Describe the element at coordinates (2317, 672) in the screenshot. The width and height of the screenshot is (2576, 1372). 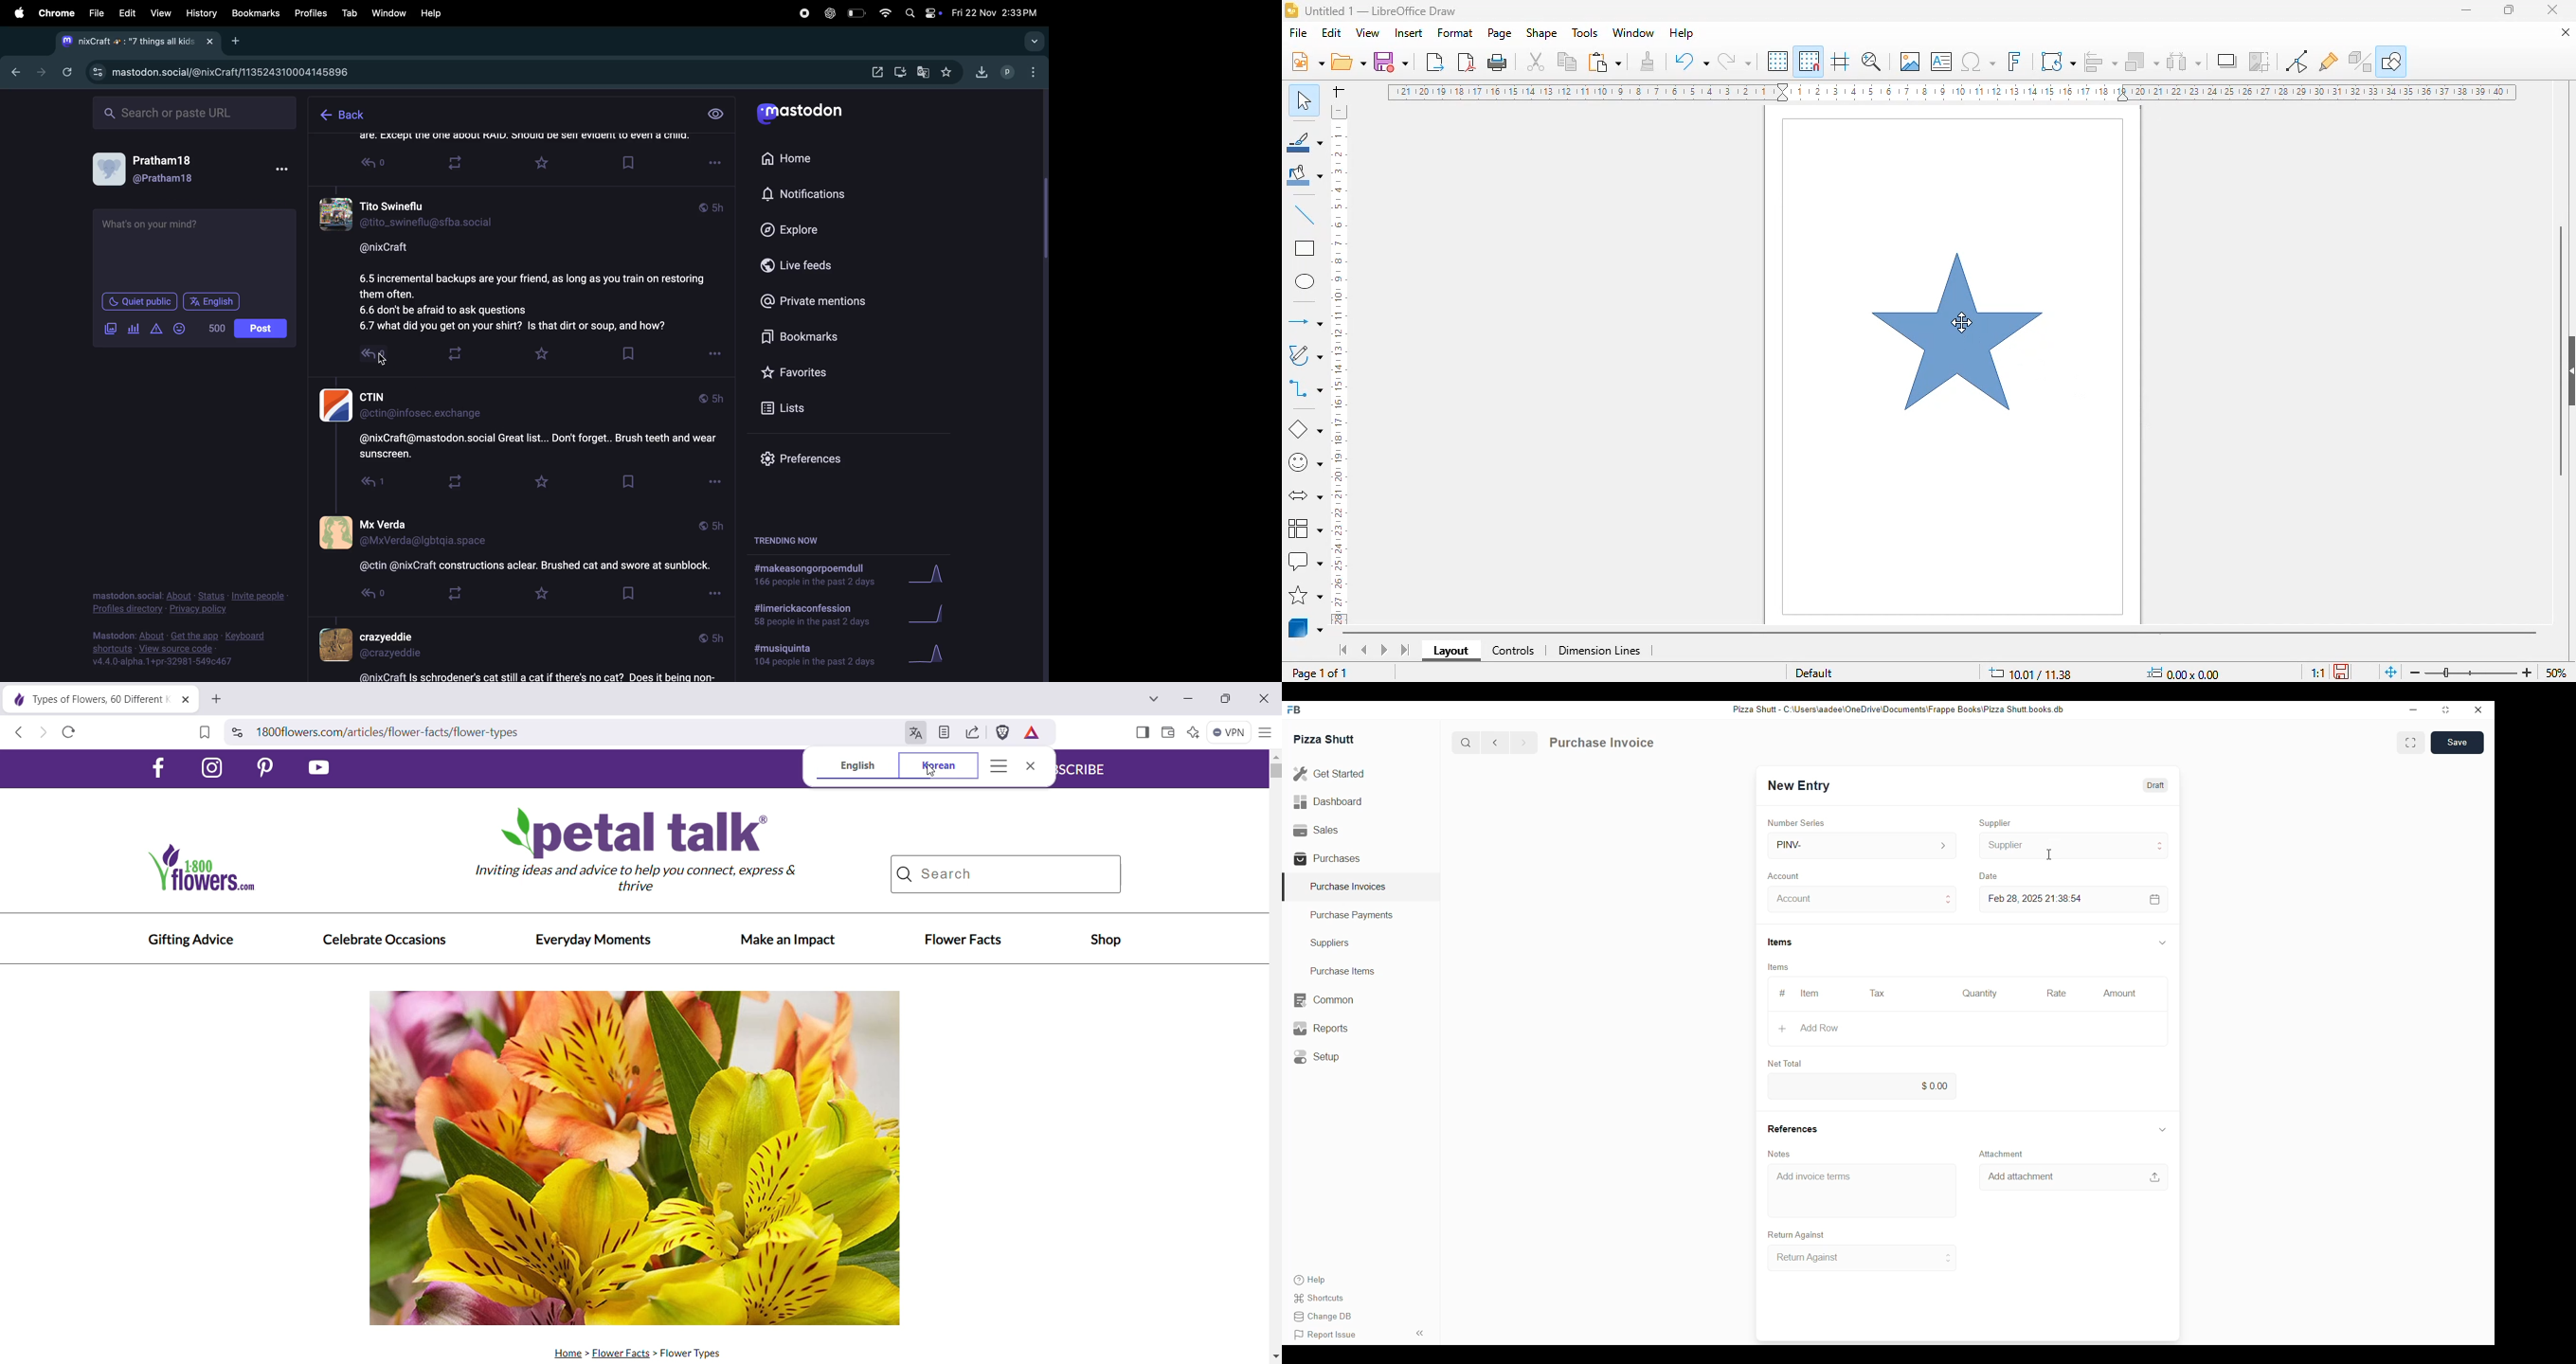
I see `scaling factor of the document` at that location.